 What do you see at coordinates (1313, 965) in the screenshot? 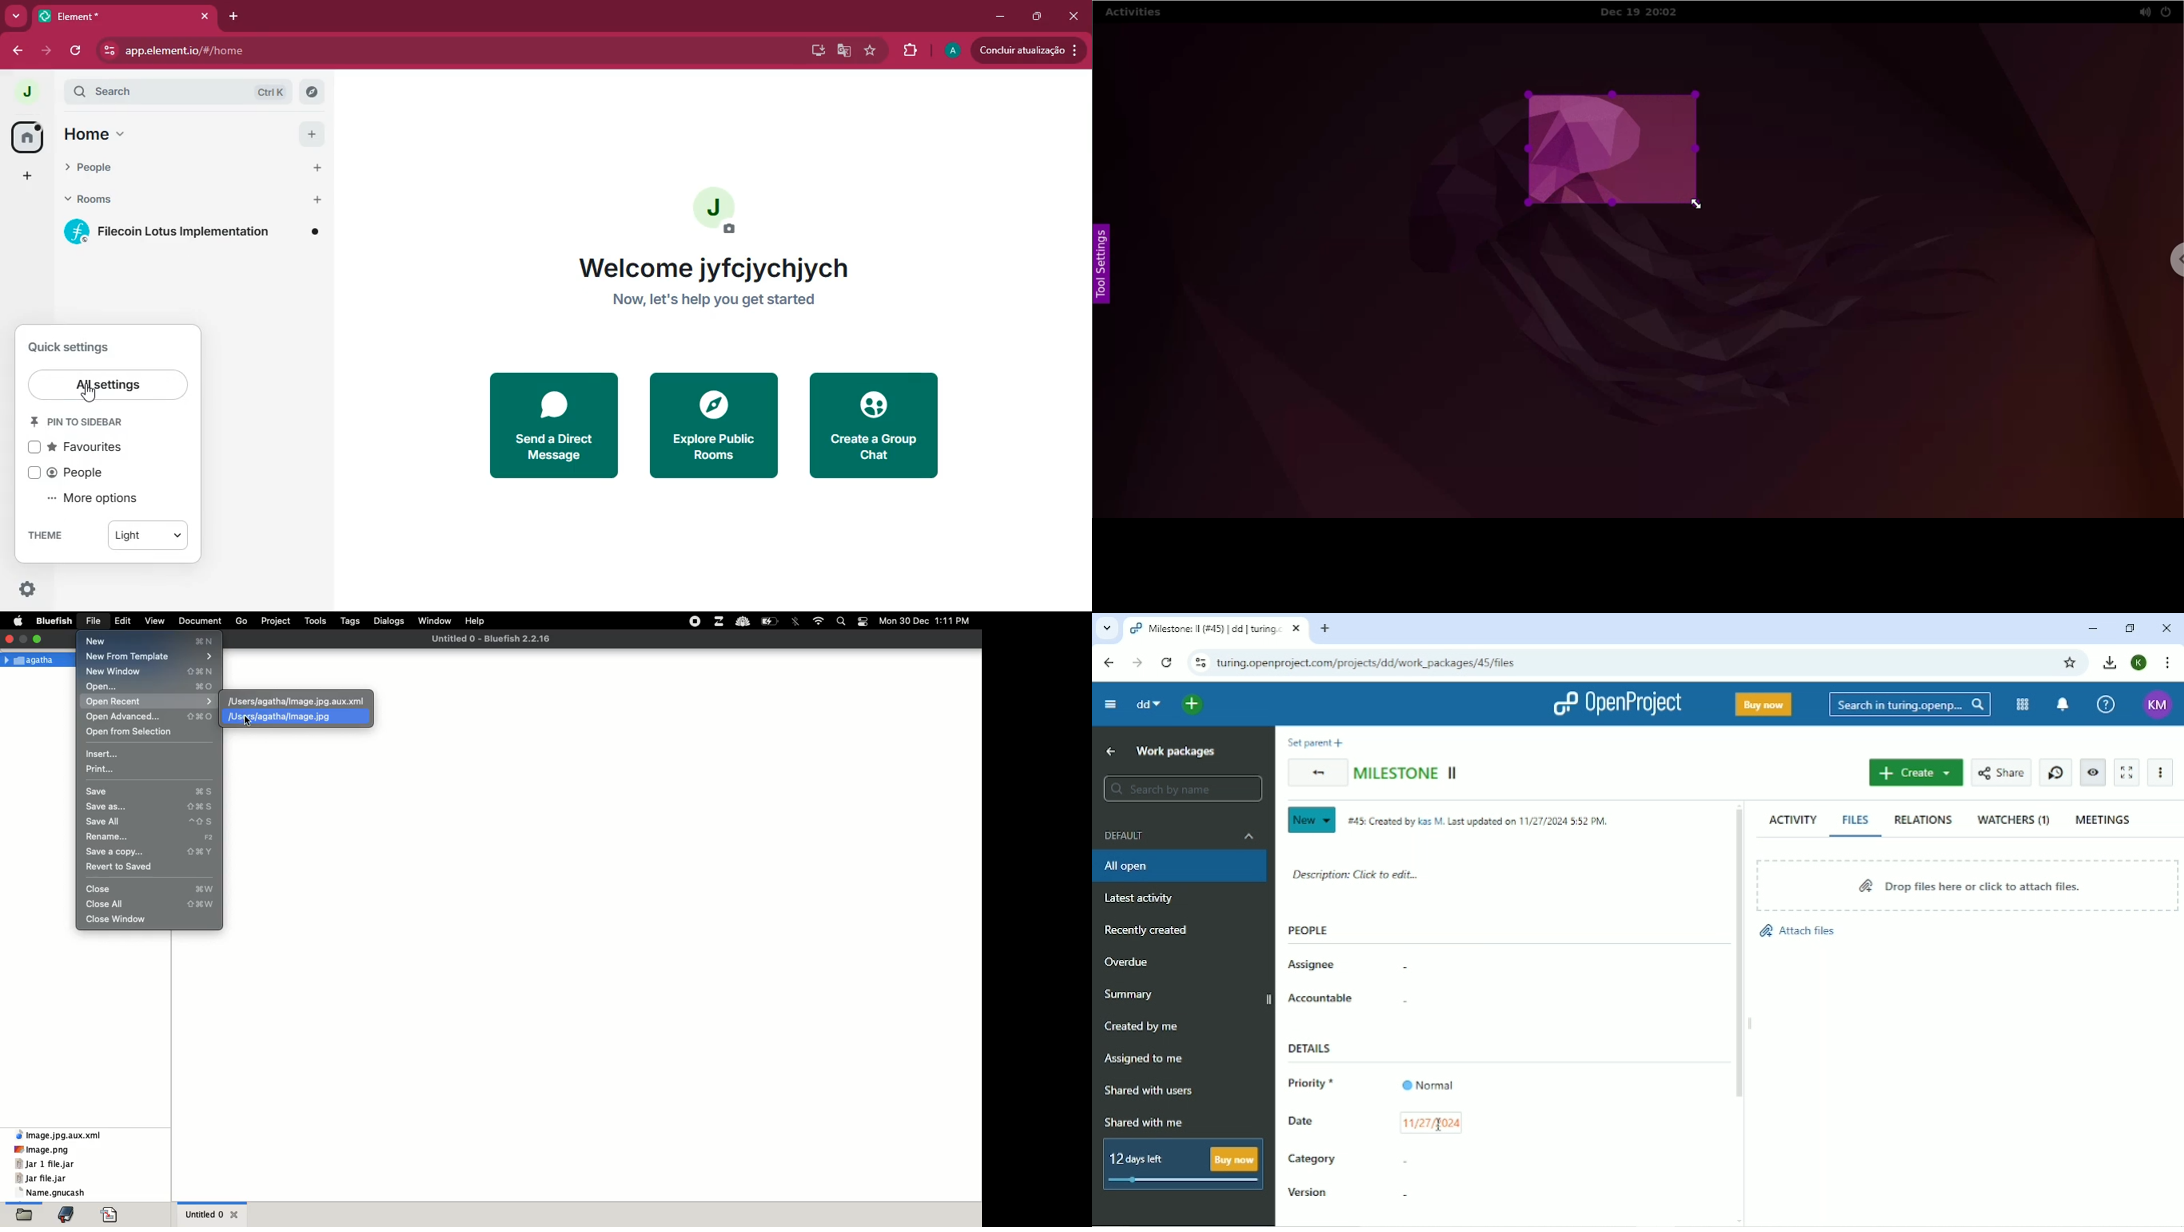
I see `Assignee` at bounding box center [1313, 965].